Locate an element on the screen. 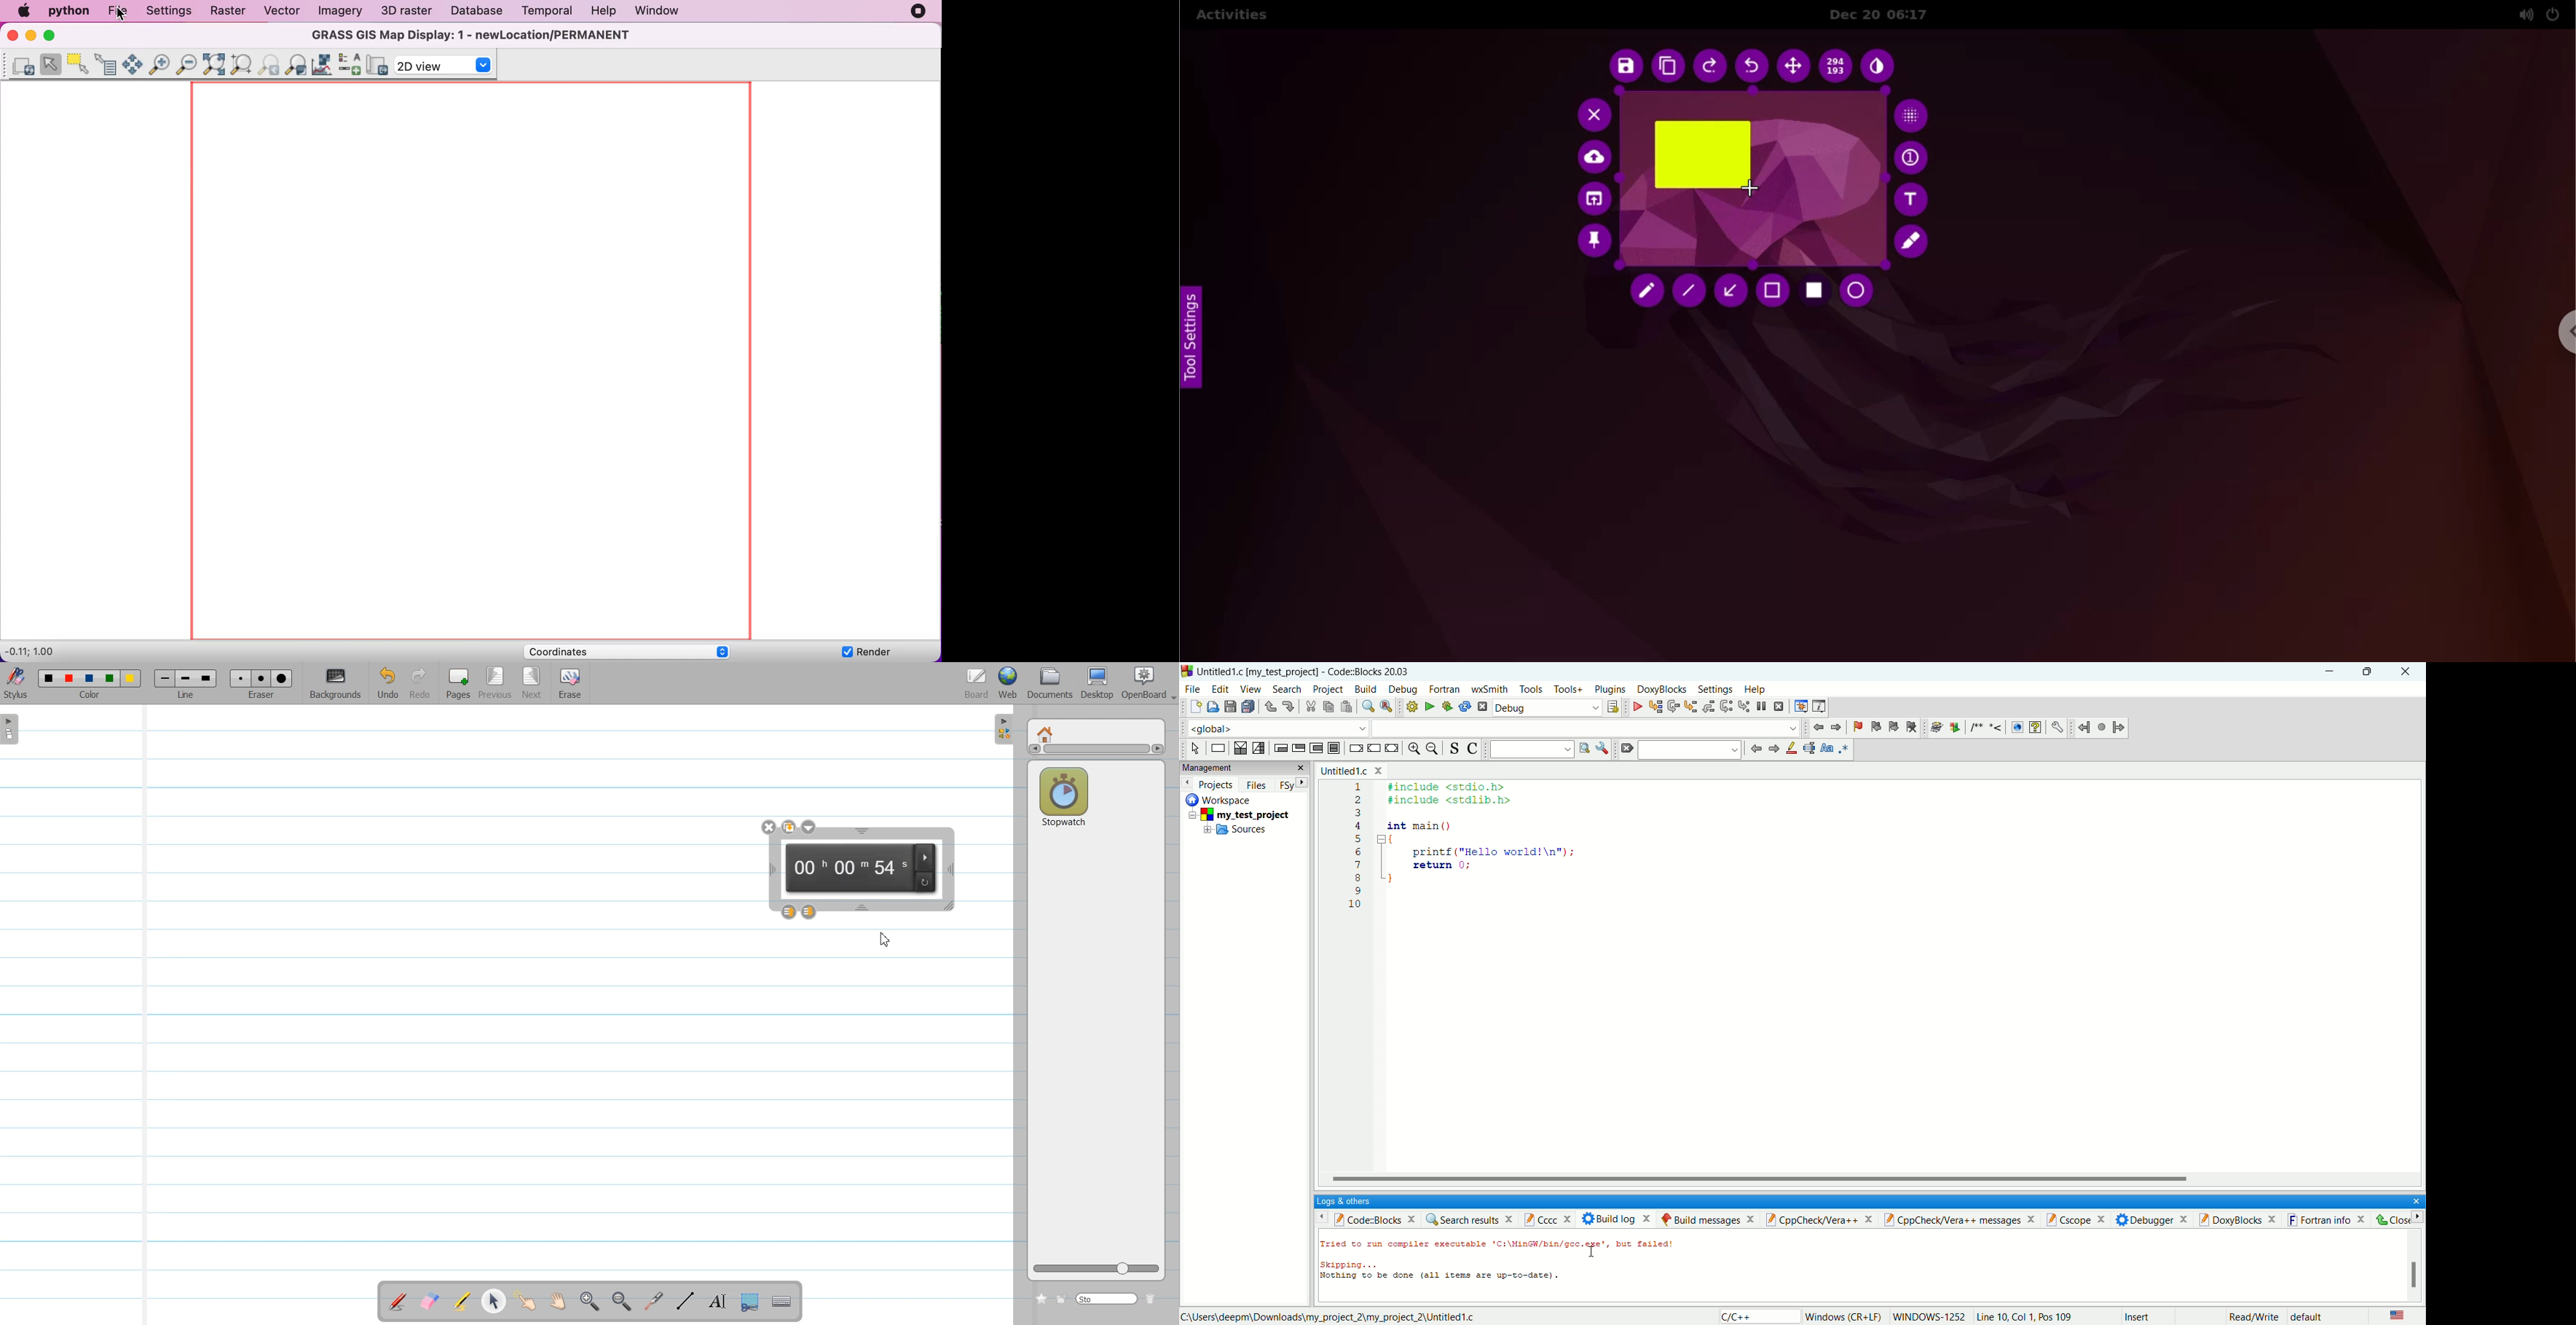  Cscope is located at coordinates (2081, 1220).